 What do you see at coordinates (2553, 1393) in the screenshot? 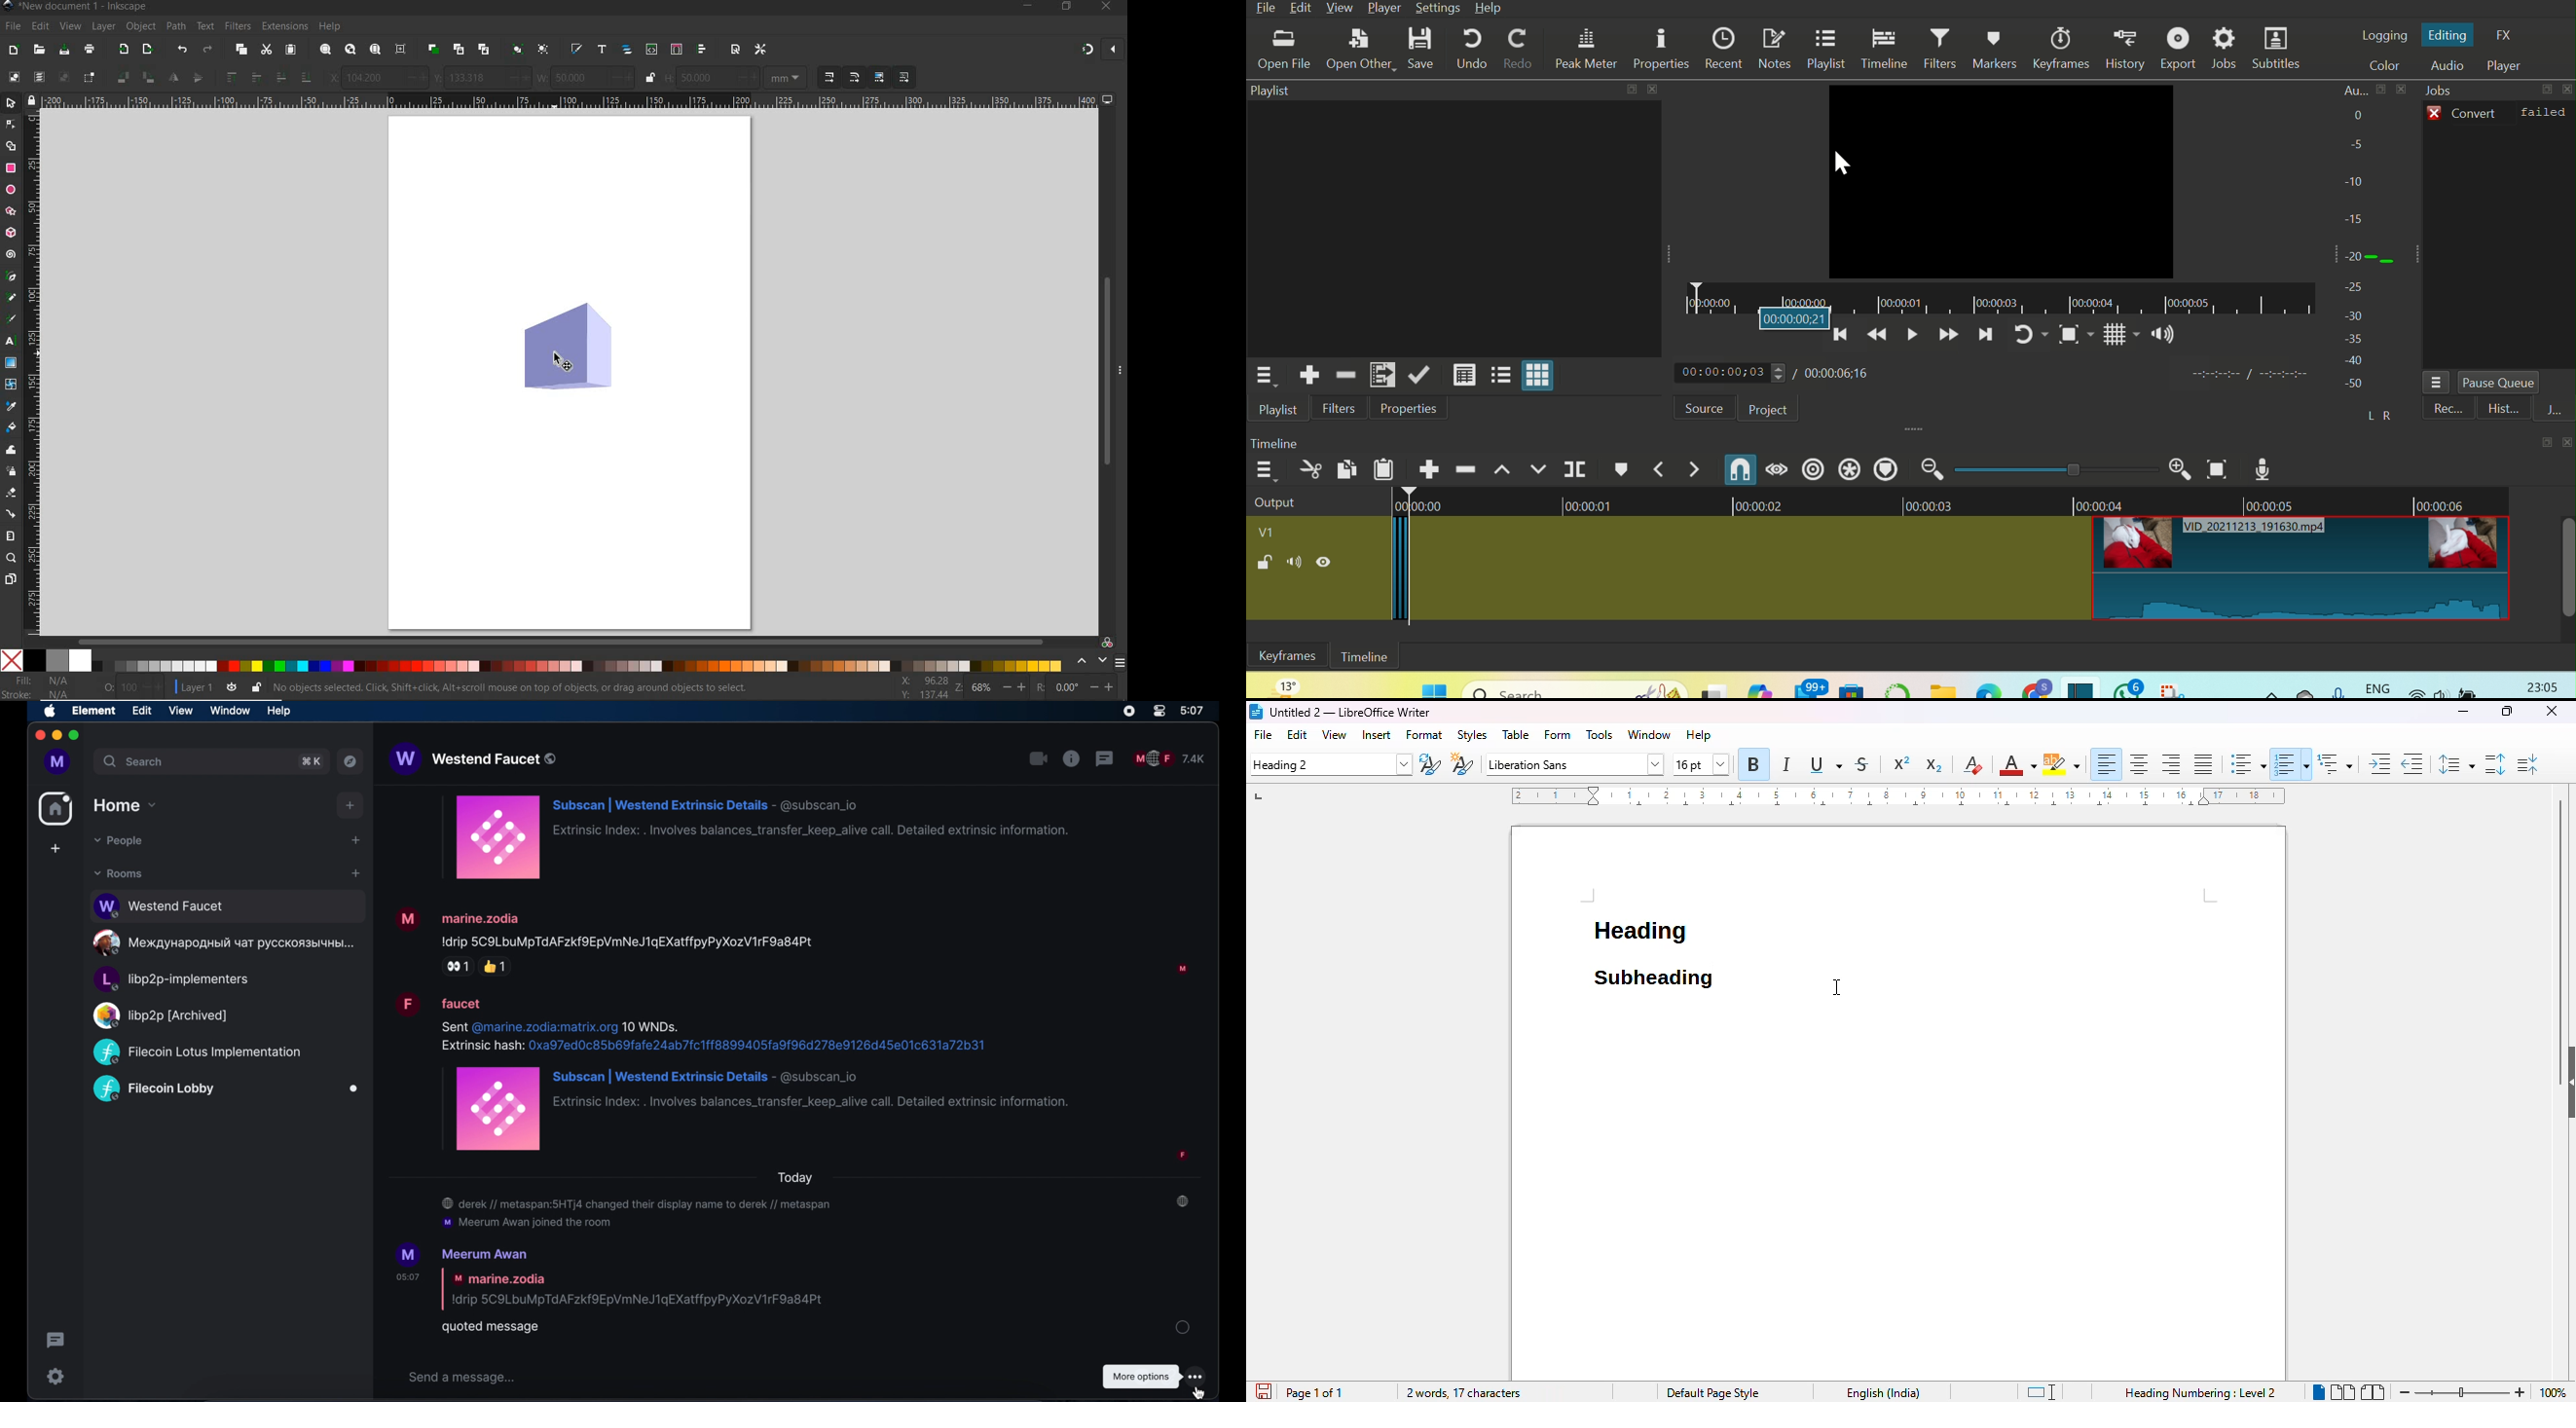
I see `zoom factor` at bounding box center [2553, 1393].